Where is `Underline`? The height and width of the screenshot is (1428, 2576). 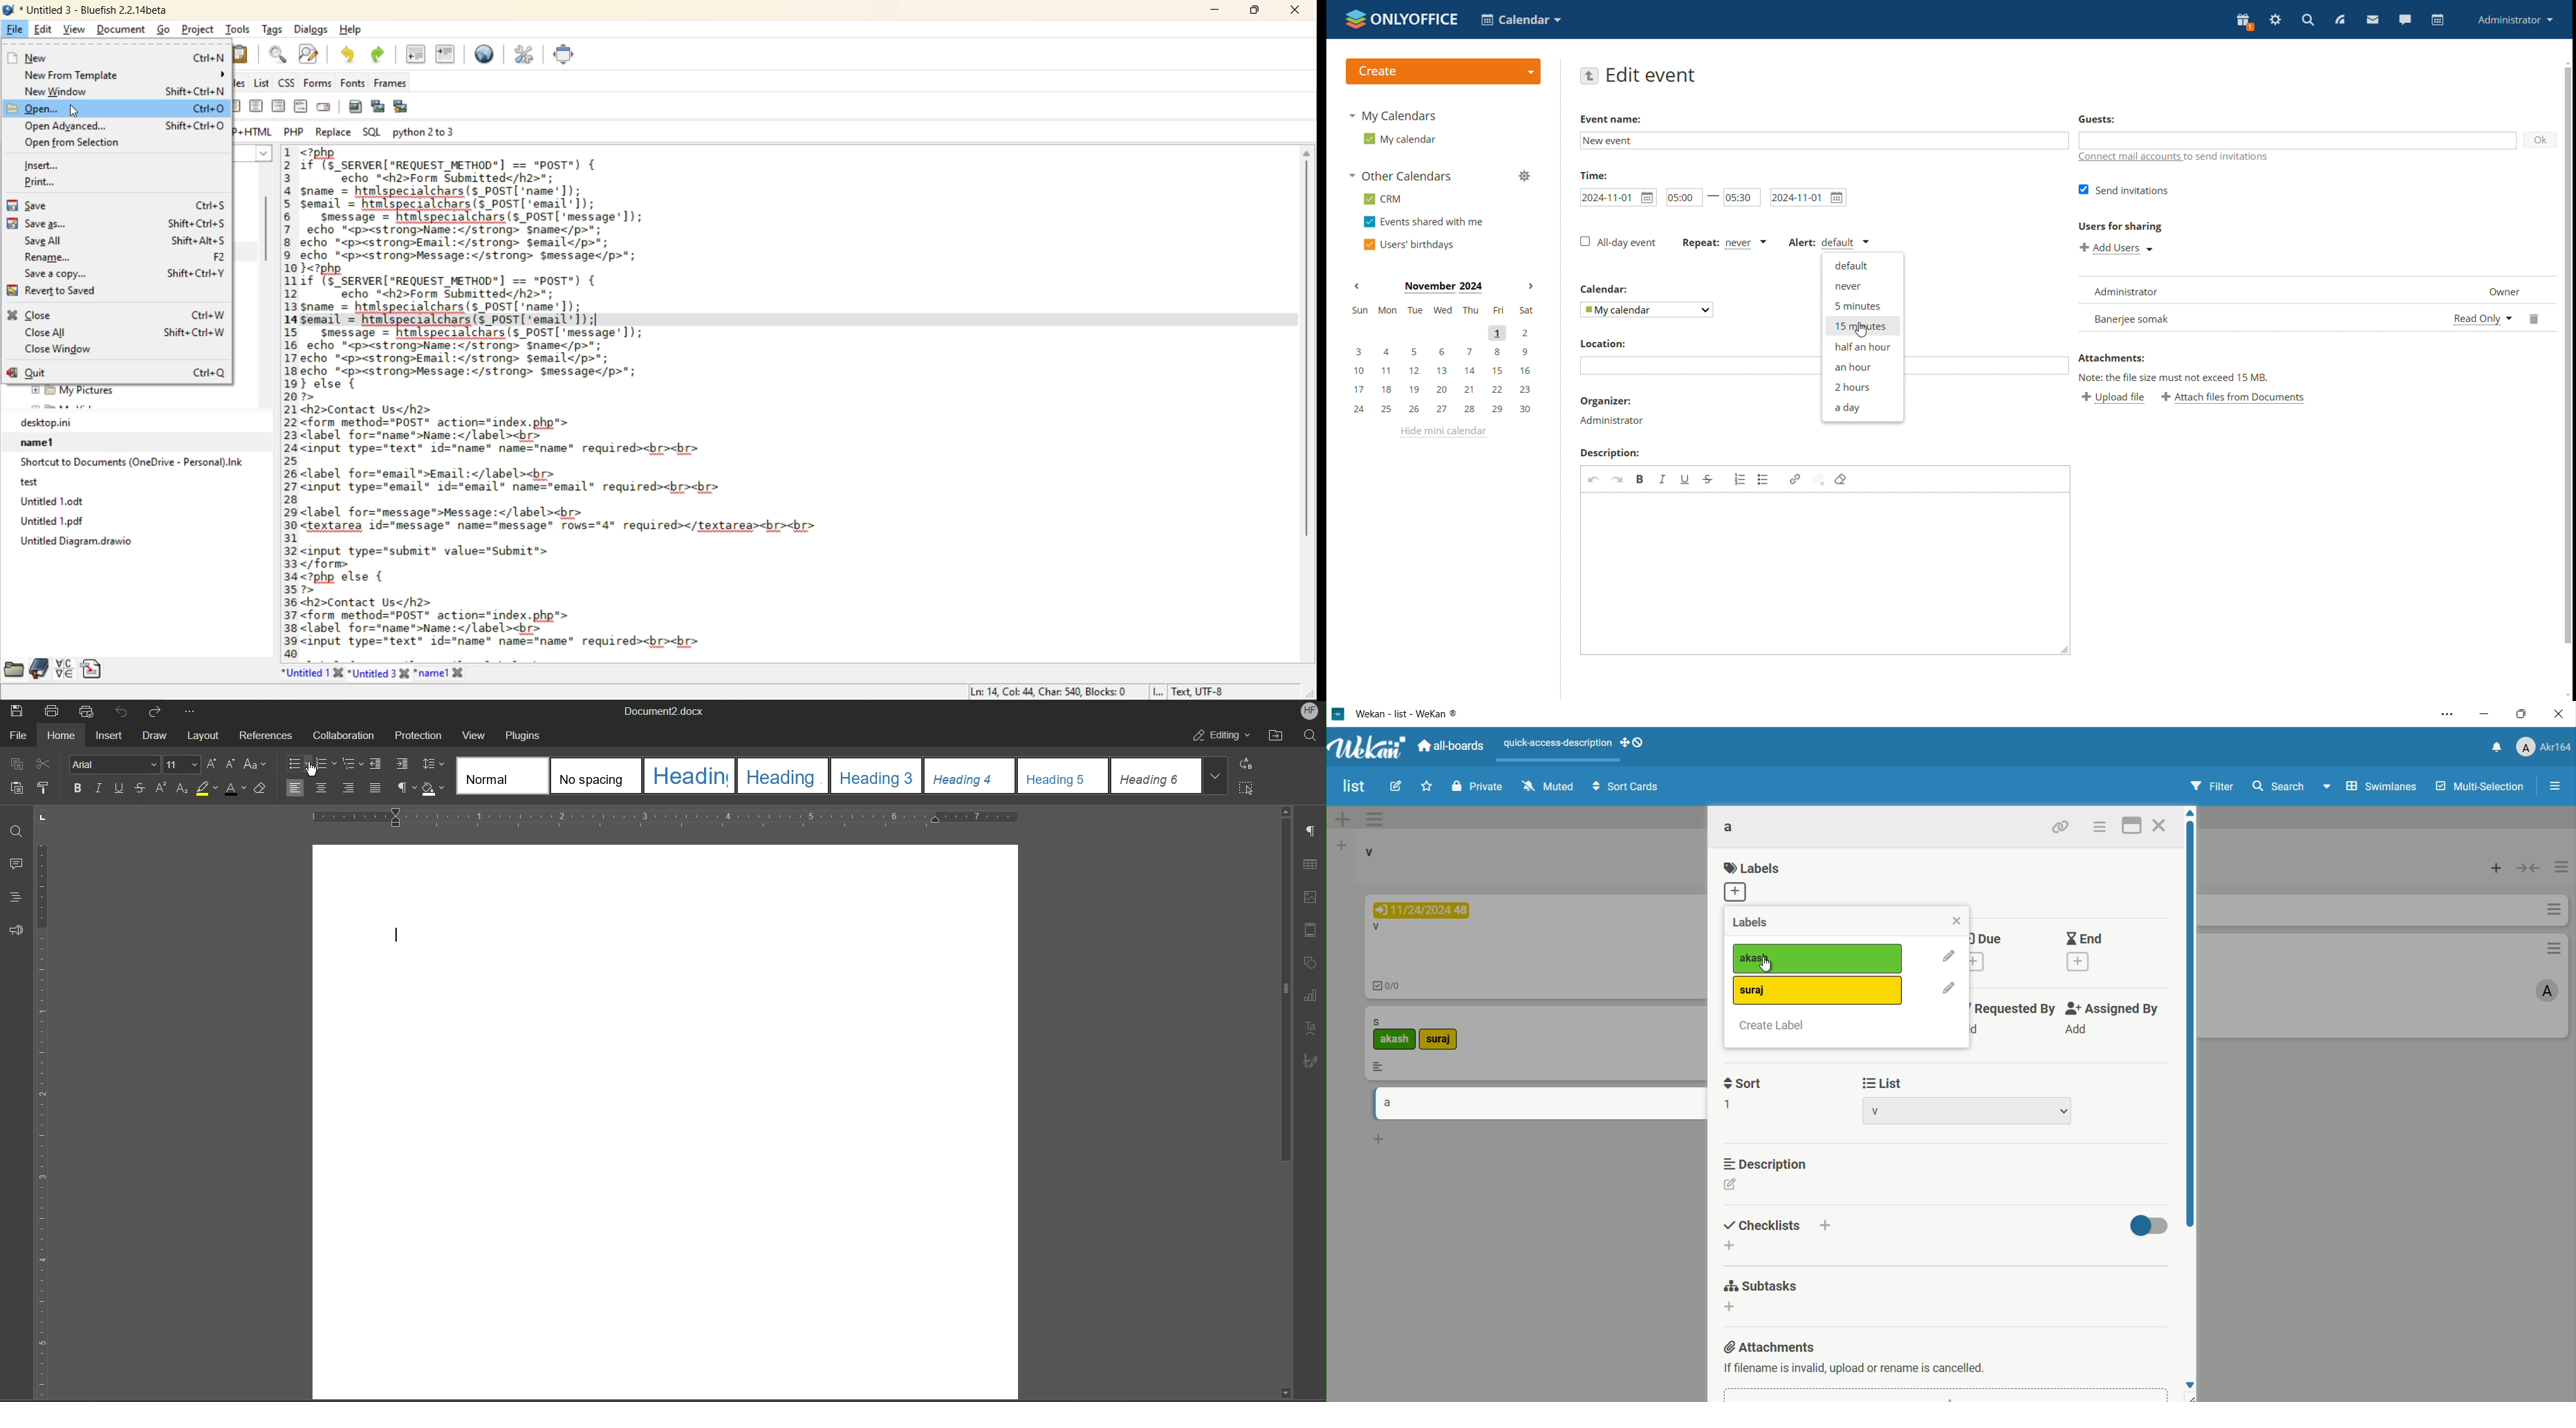 Underline is located at coordinates (120, 789).